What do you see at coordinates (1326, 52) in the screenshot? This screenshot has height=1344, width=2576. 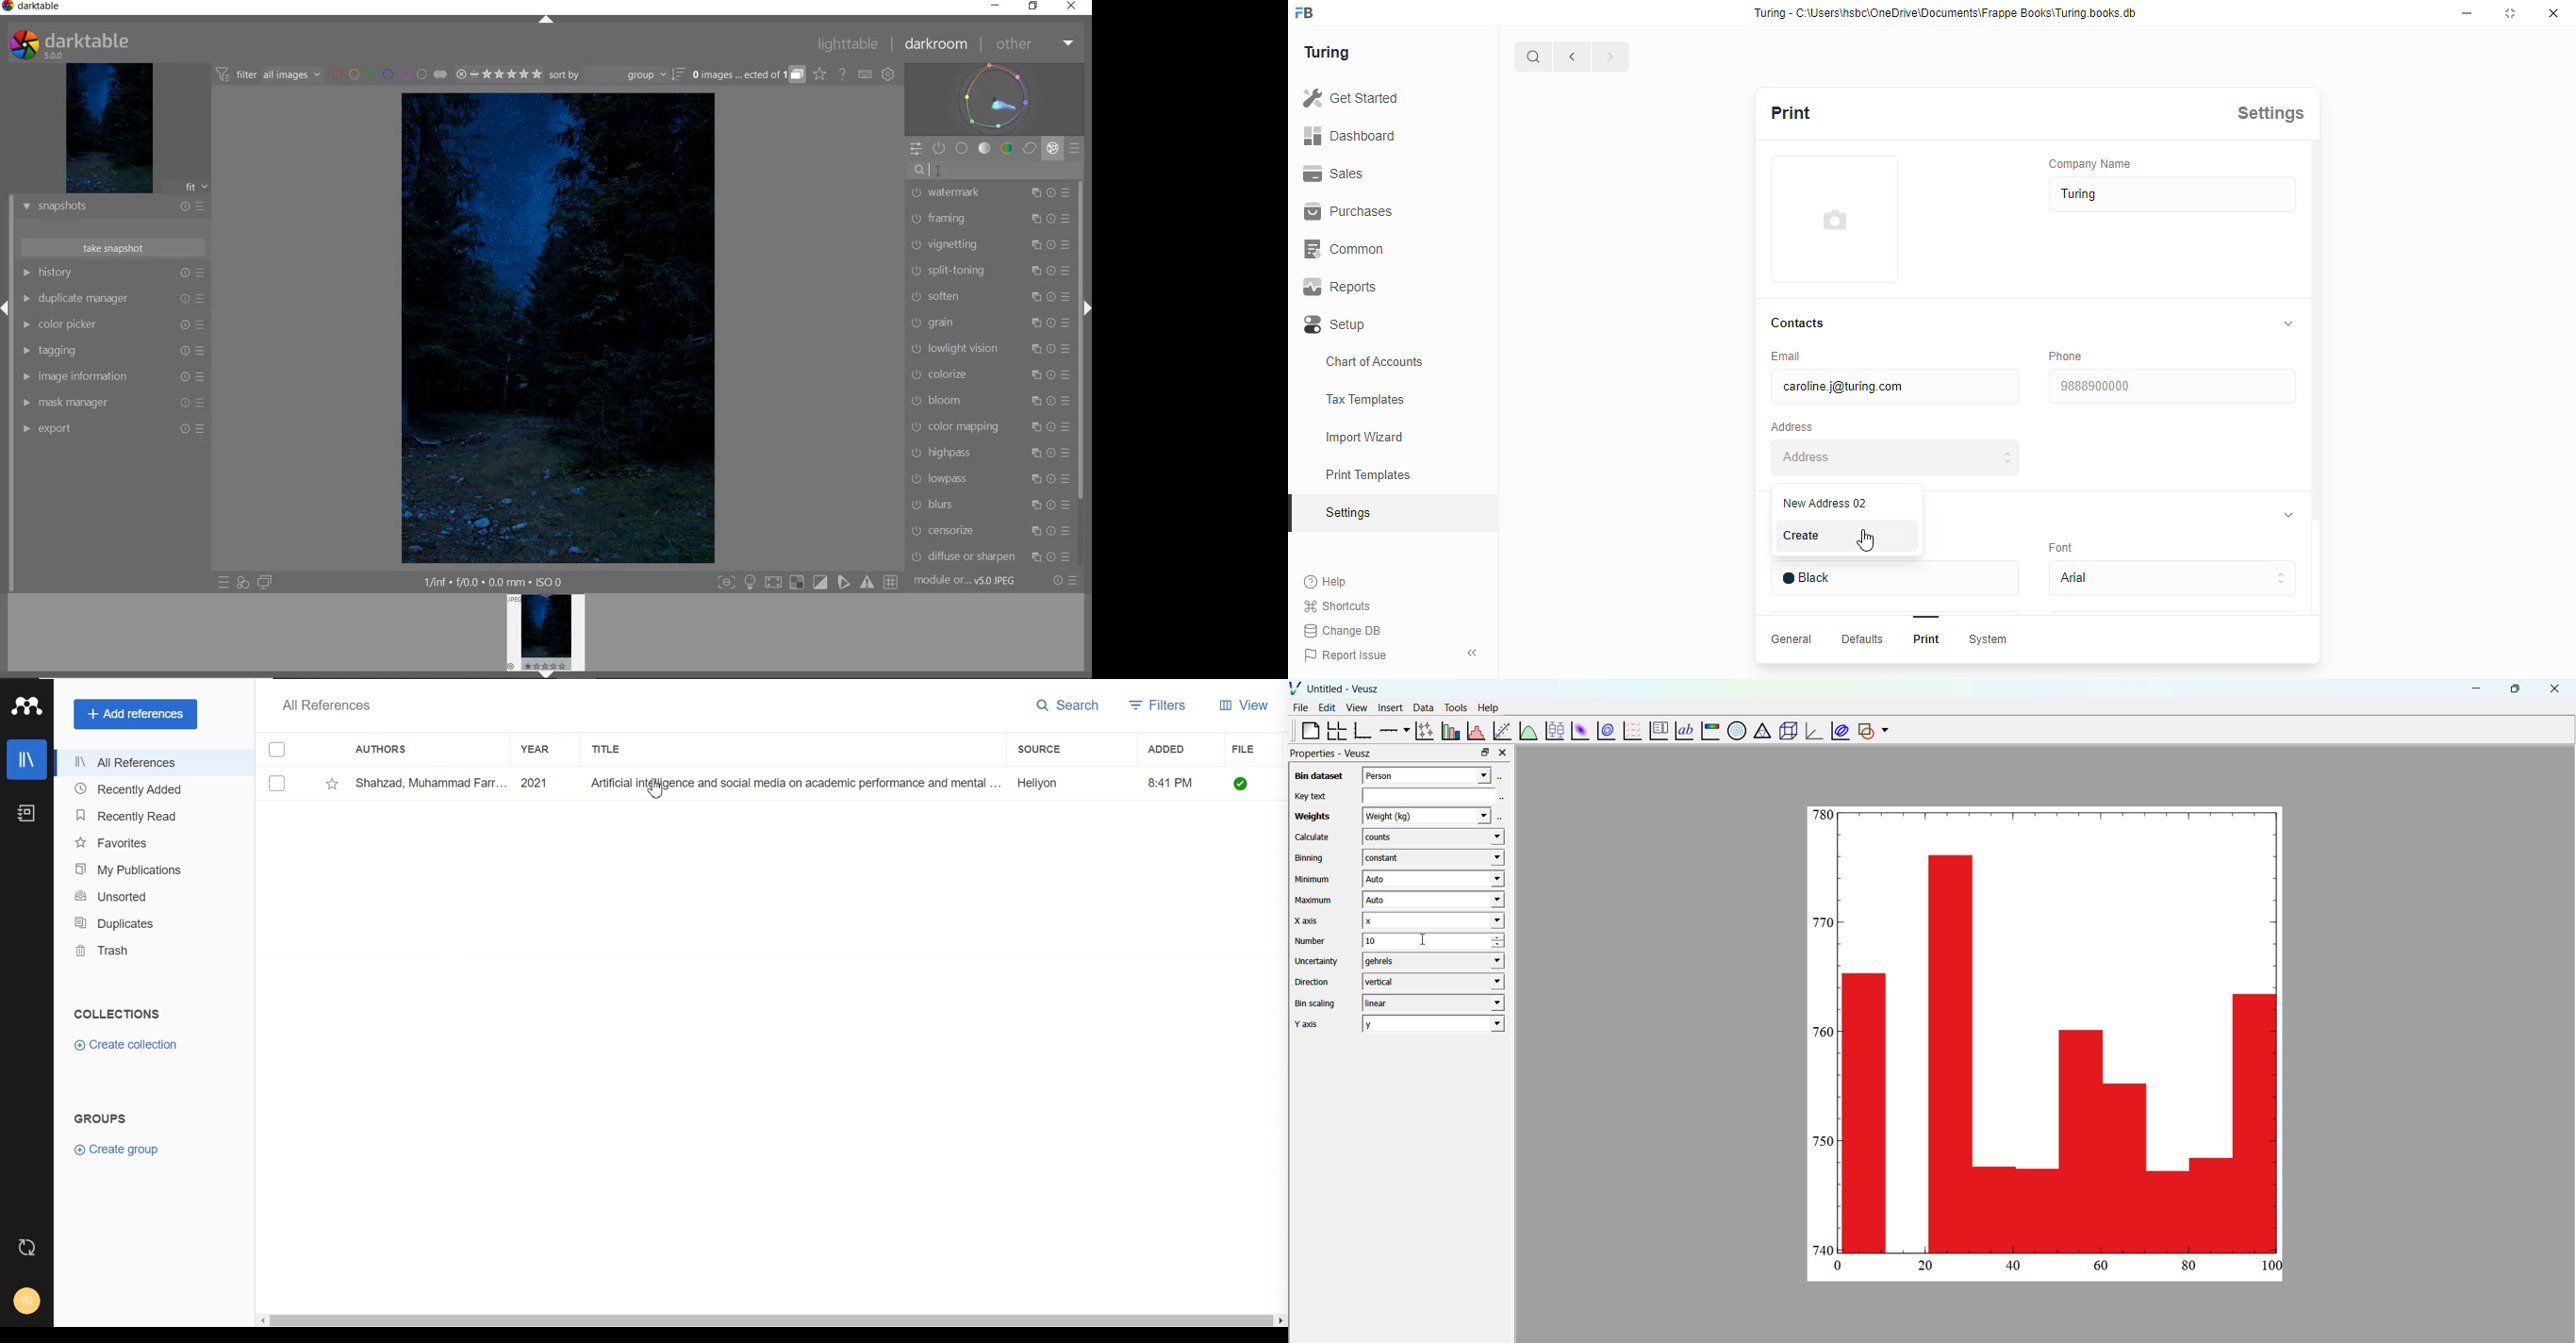 I see `turing` at bounding box center [1326, 52].